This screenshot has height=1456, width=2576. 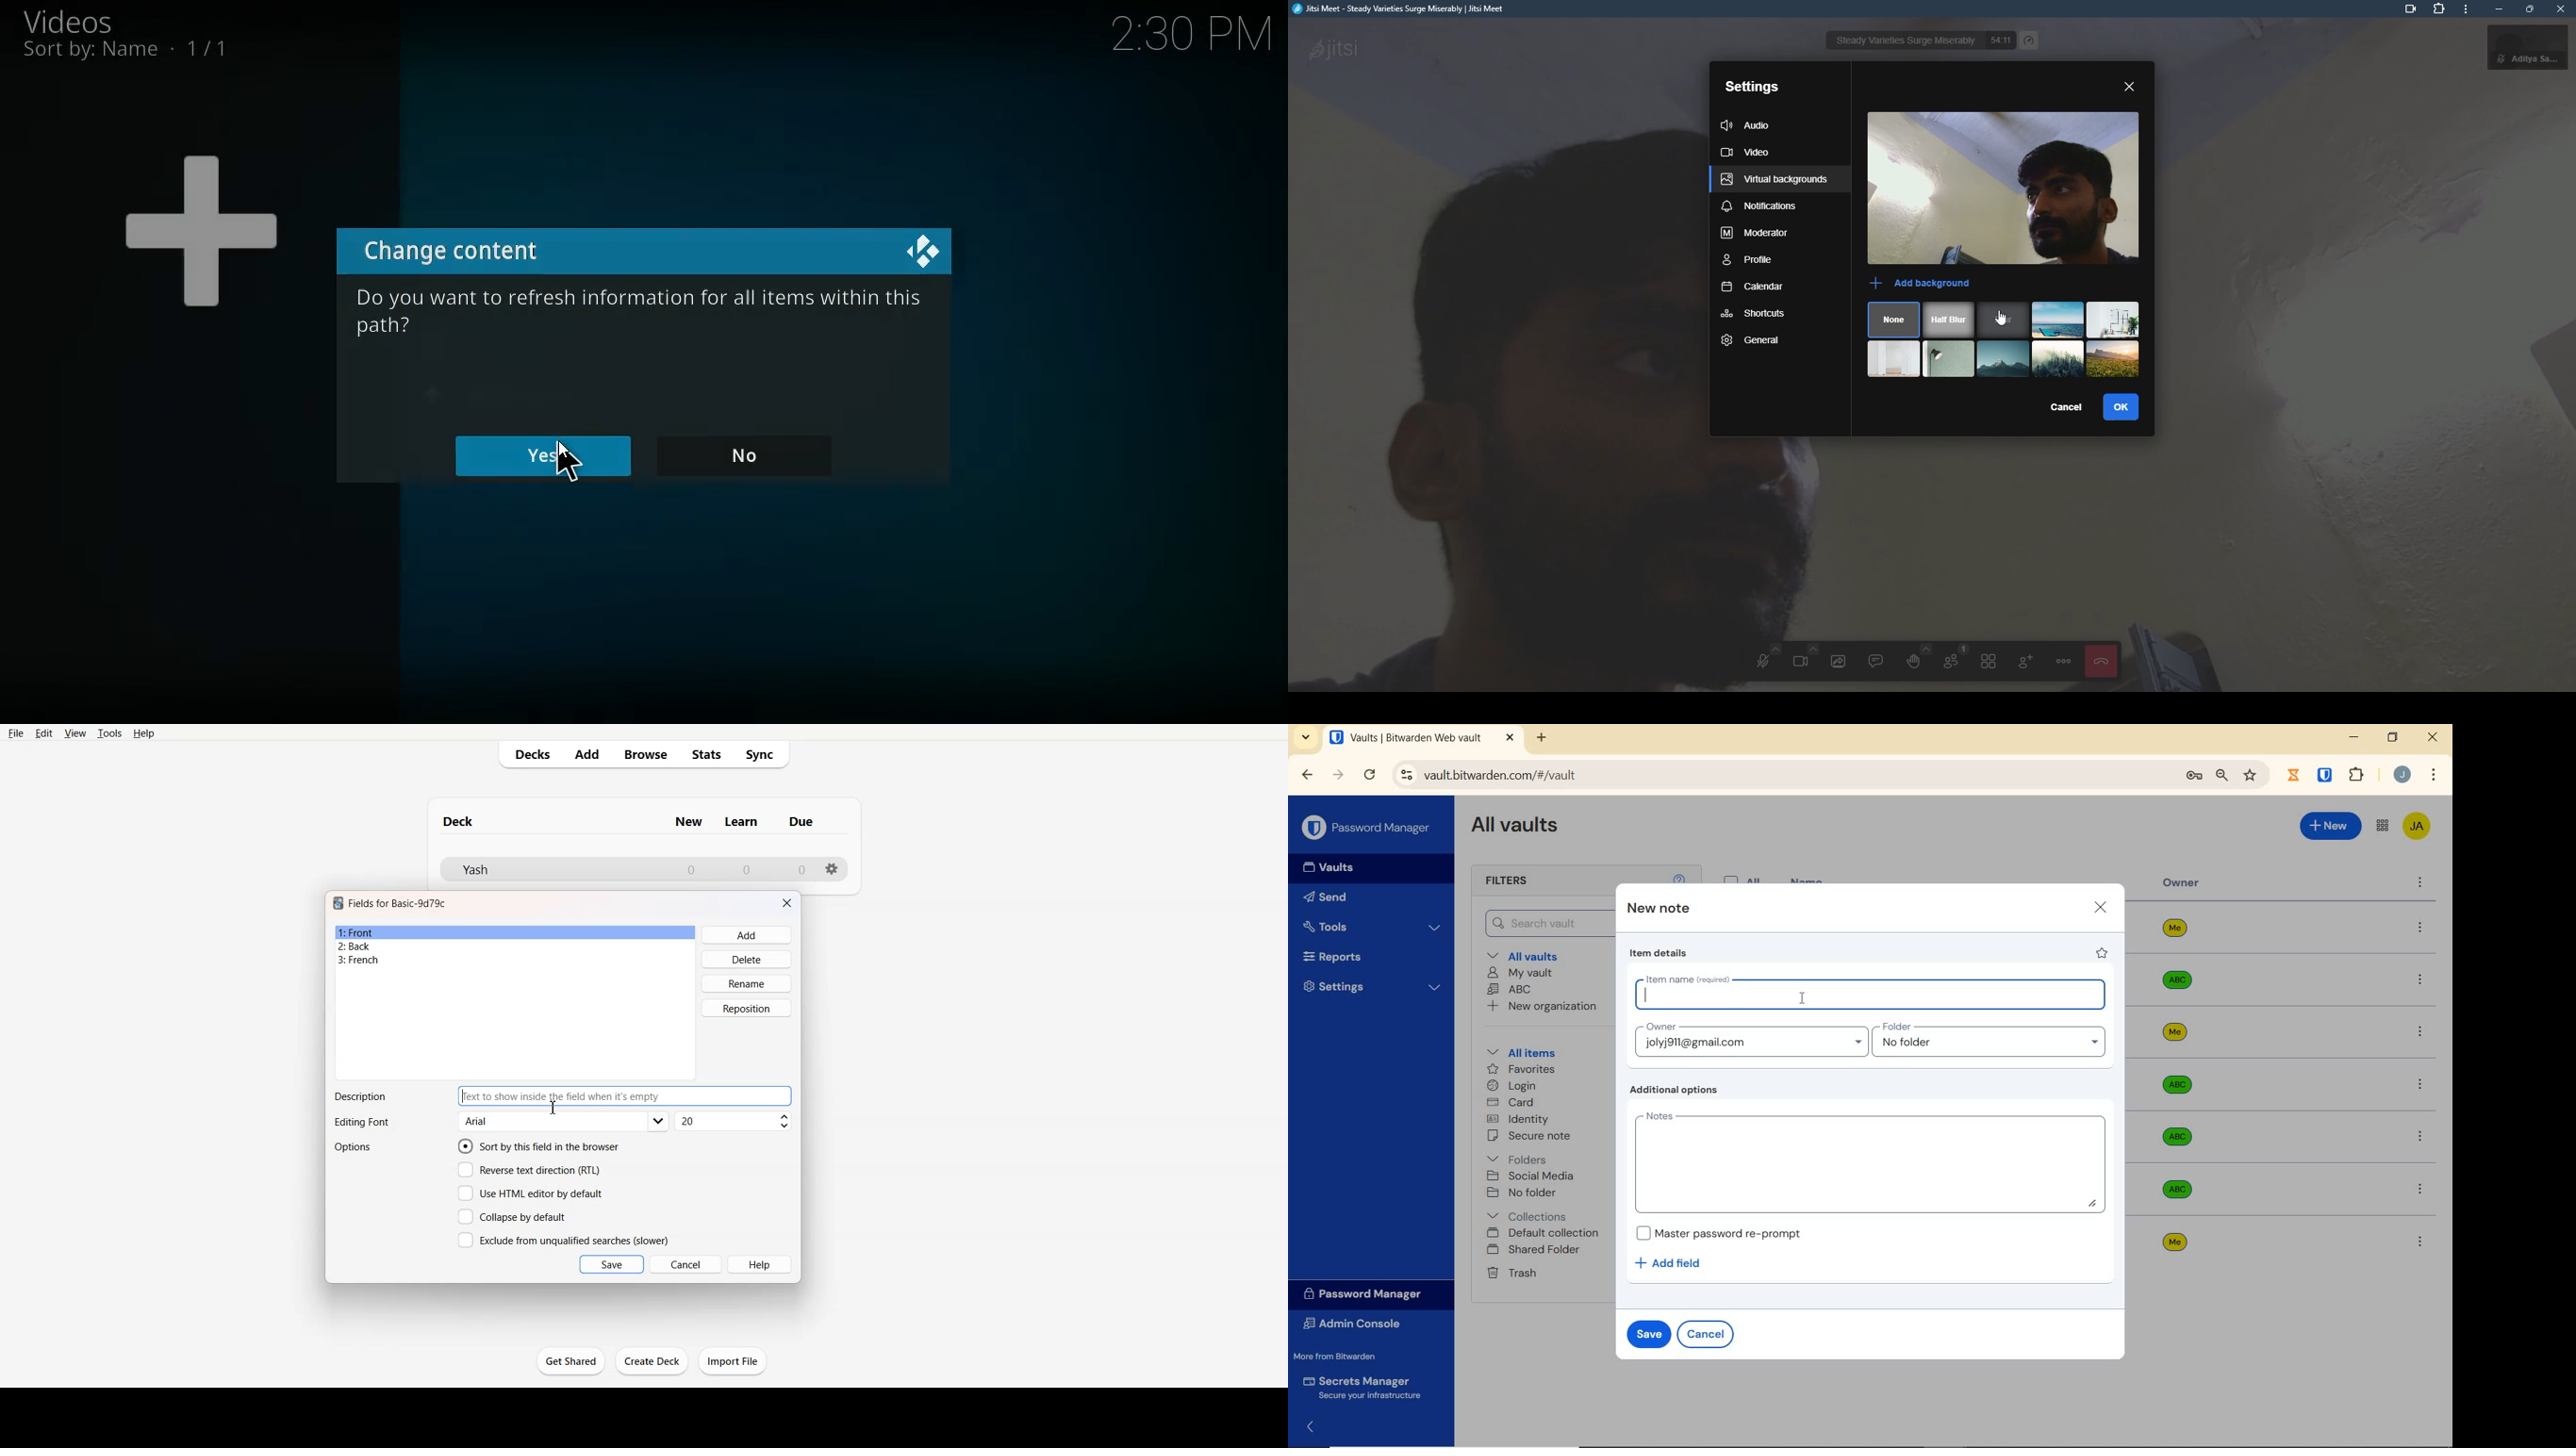 I want to click on card, so click(x=1513, y=1103).